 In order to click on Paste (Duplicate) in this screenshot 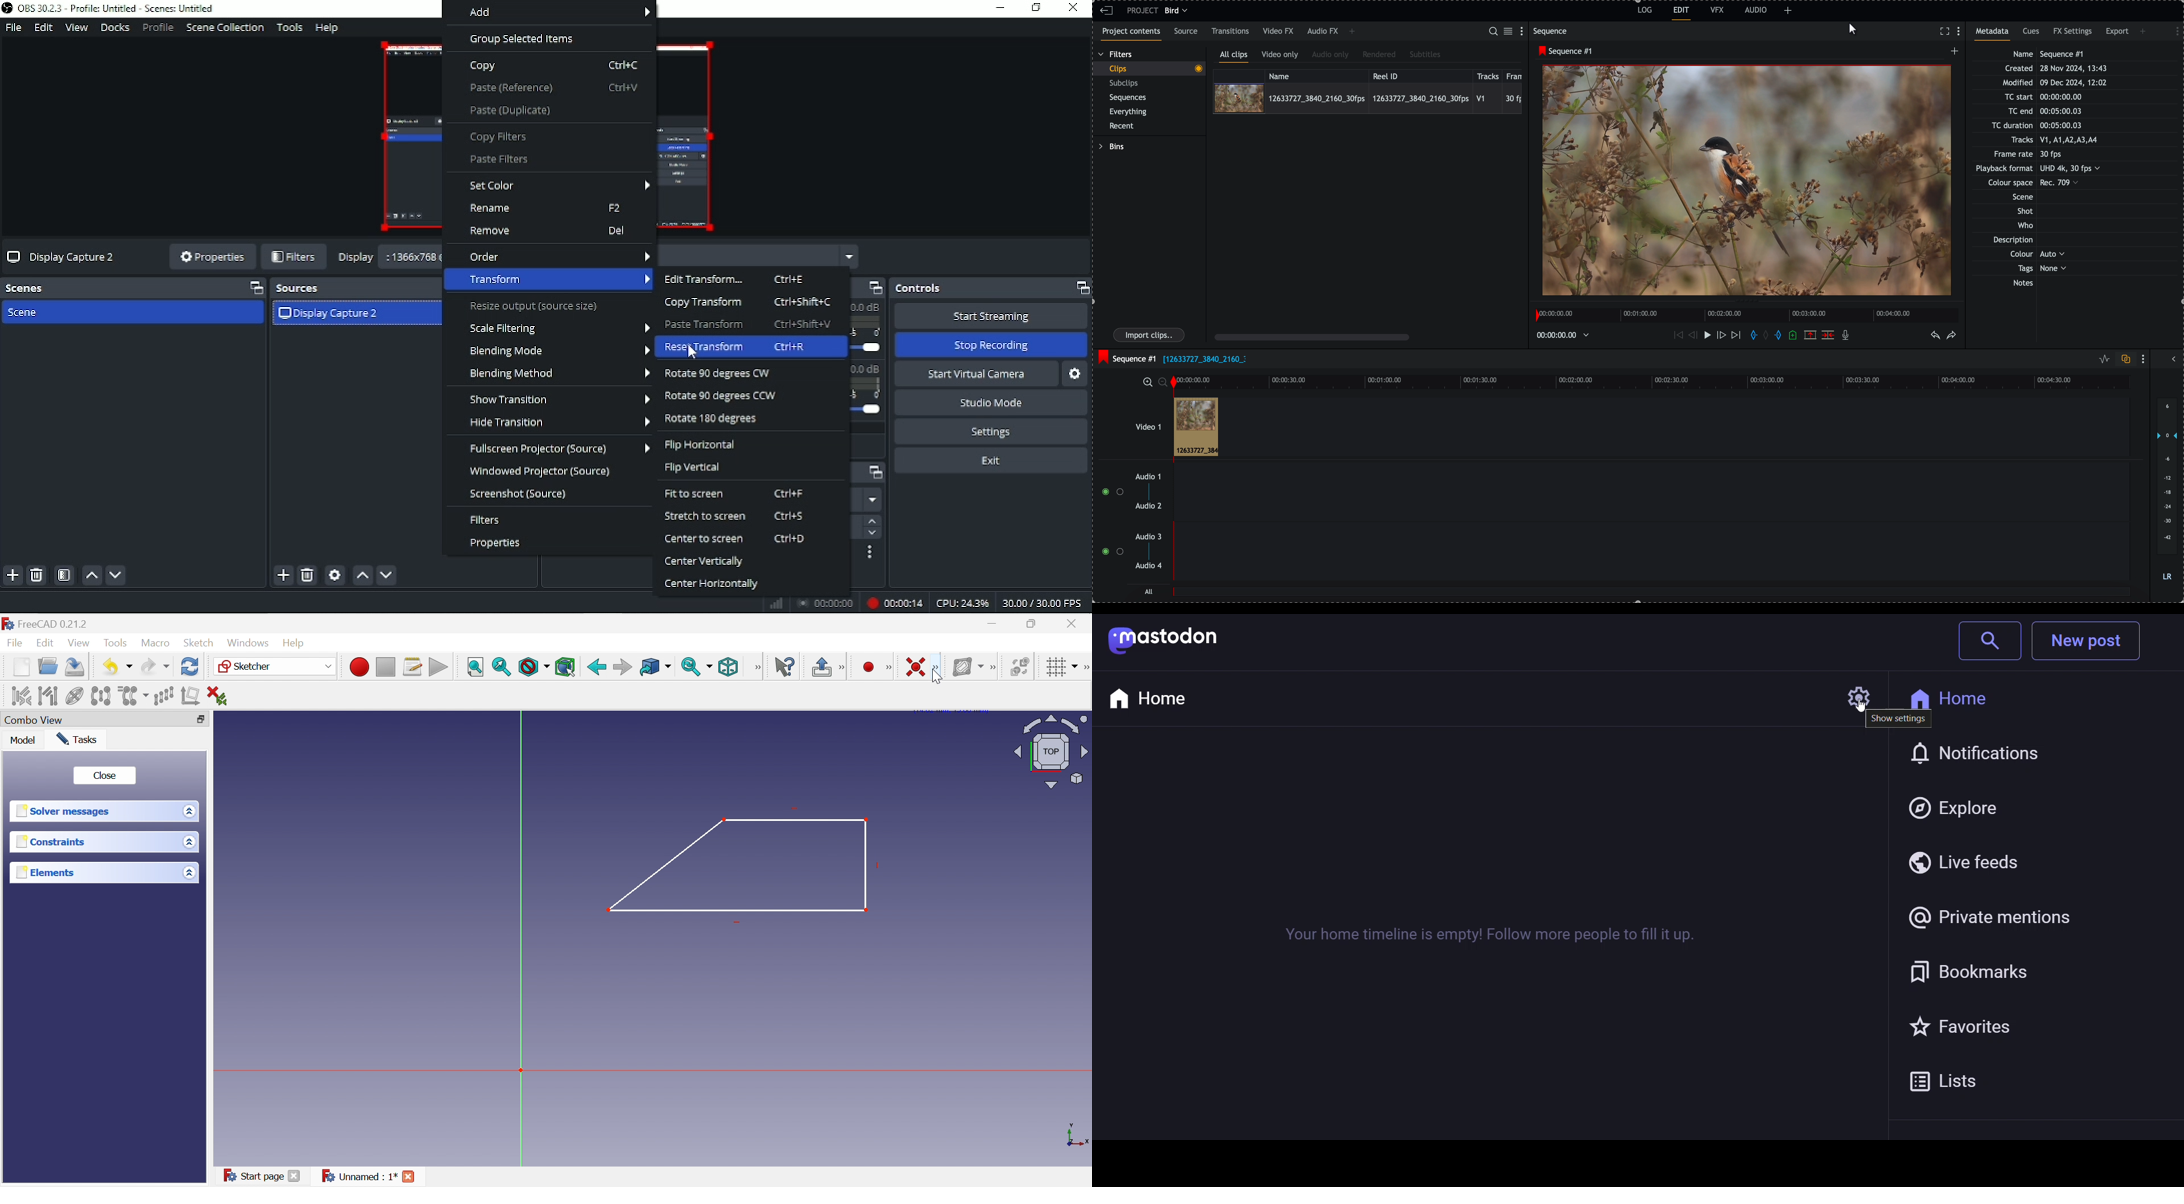, I will do `click(511, 110)`.